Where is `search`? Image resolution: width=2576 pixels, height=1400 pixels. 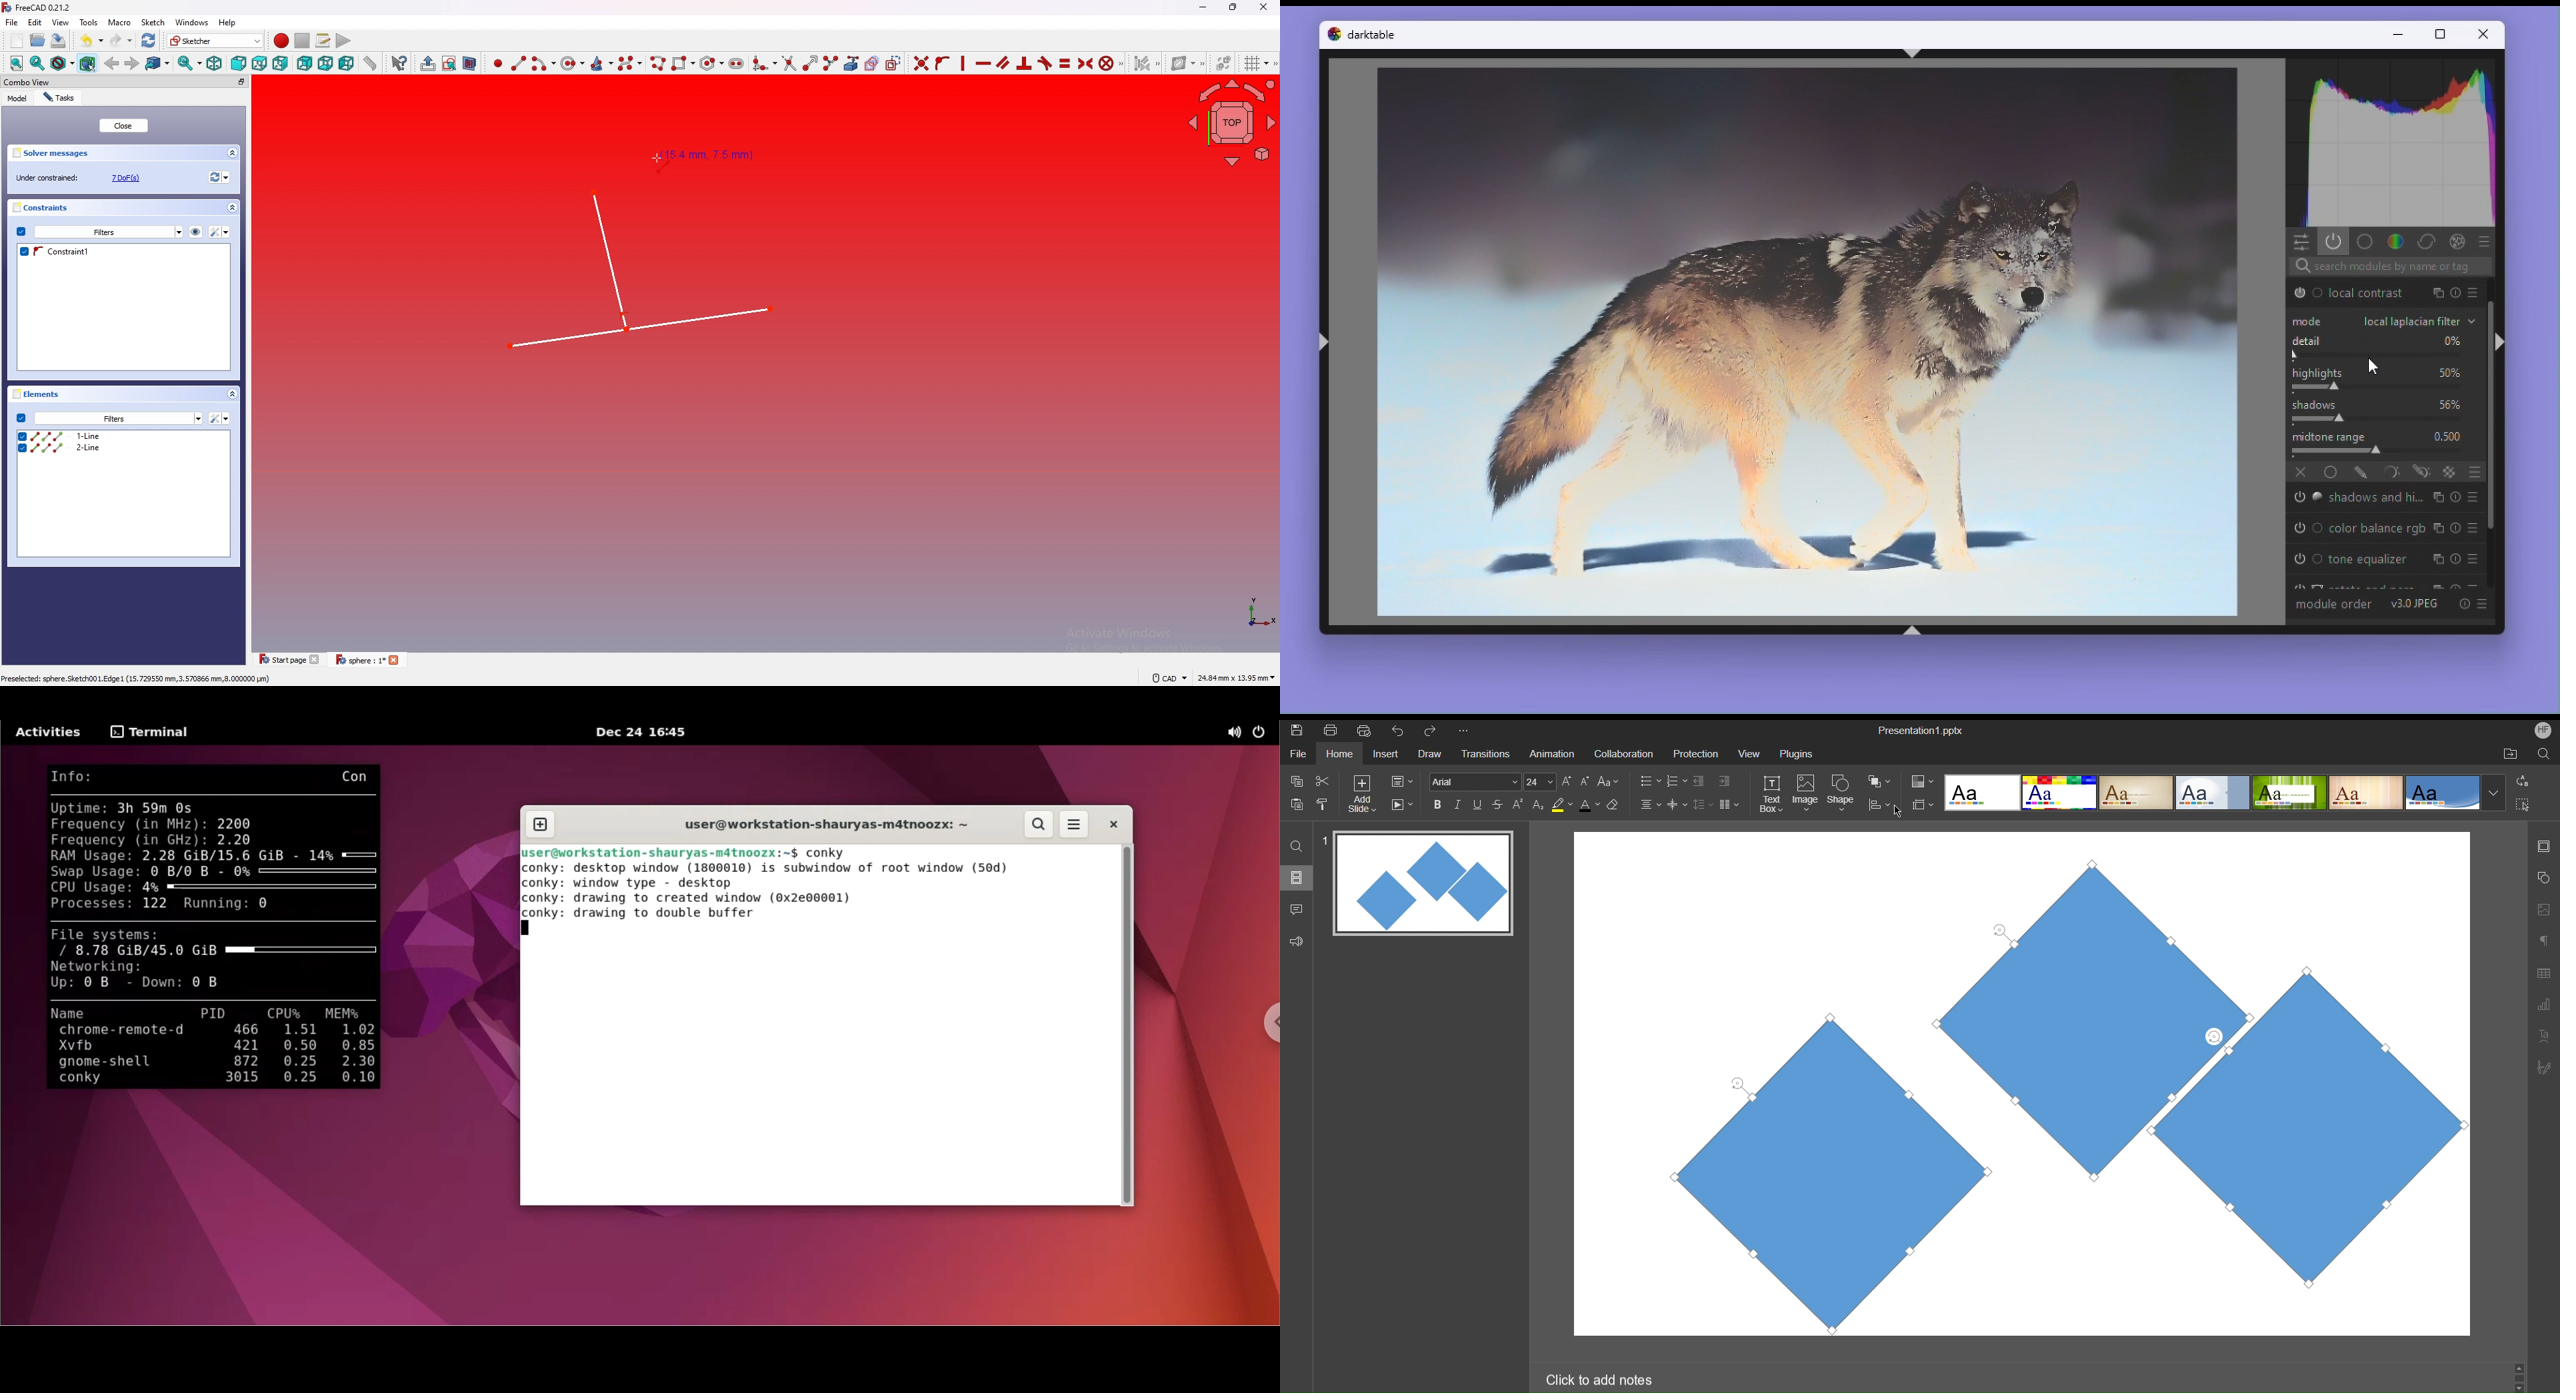 search is located at coordinates (1297, 845).